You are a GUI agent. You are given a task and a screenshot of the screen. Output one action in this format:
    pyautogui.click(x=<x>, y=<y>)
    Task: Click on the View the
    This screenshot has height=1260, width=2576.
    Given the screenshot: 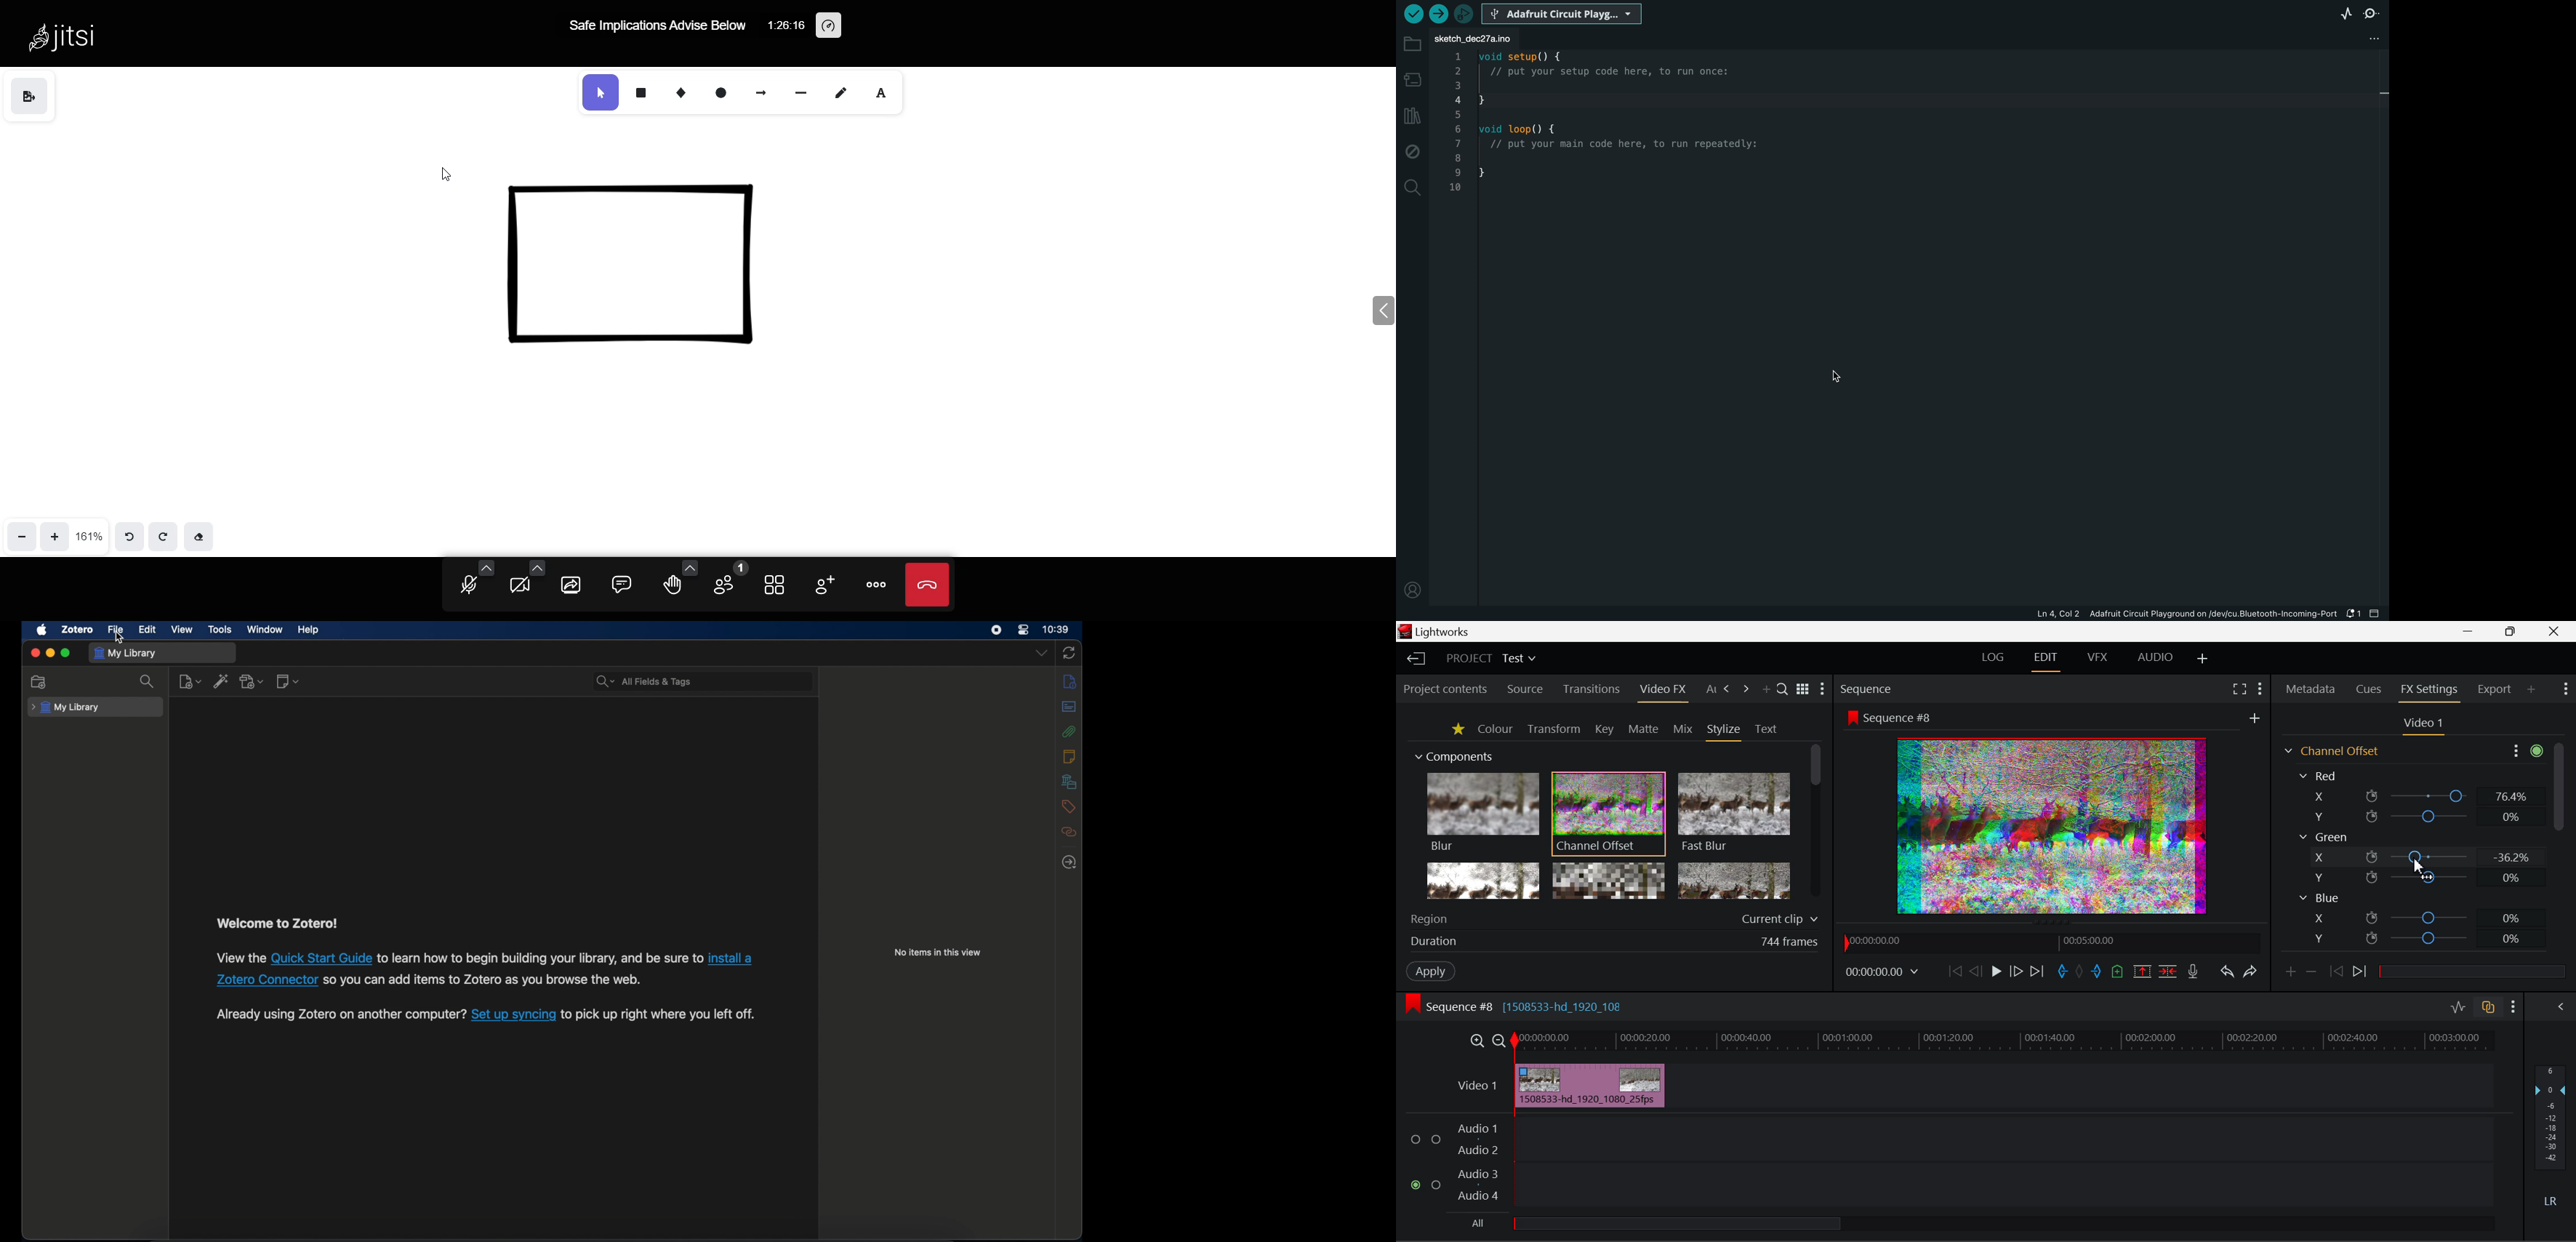 What is the action you would take?
    pyautogui.click(x=239, y=957)
    